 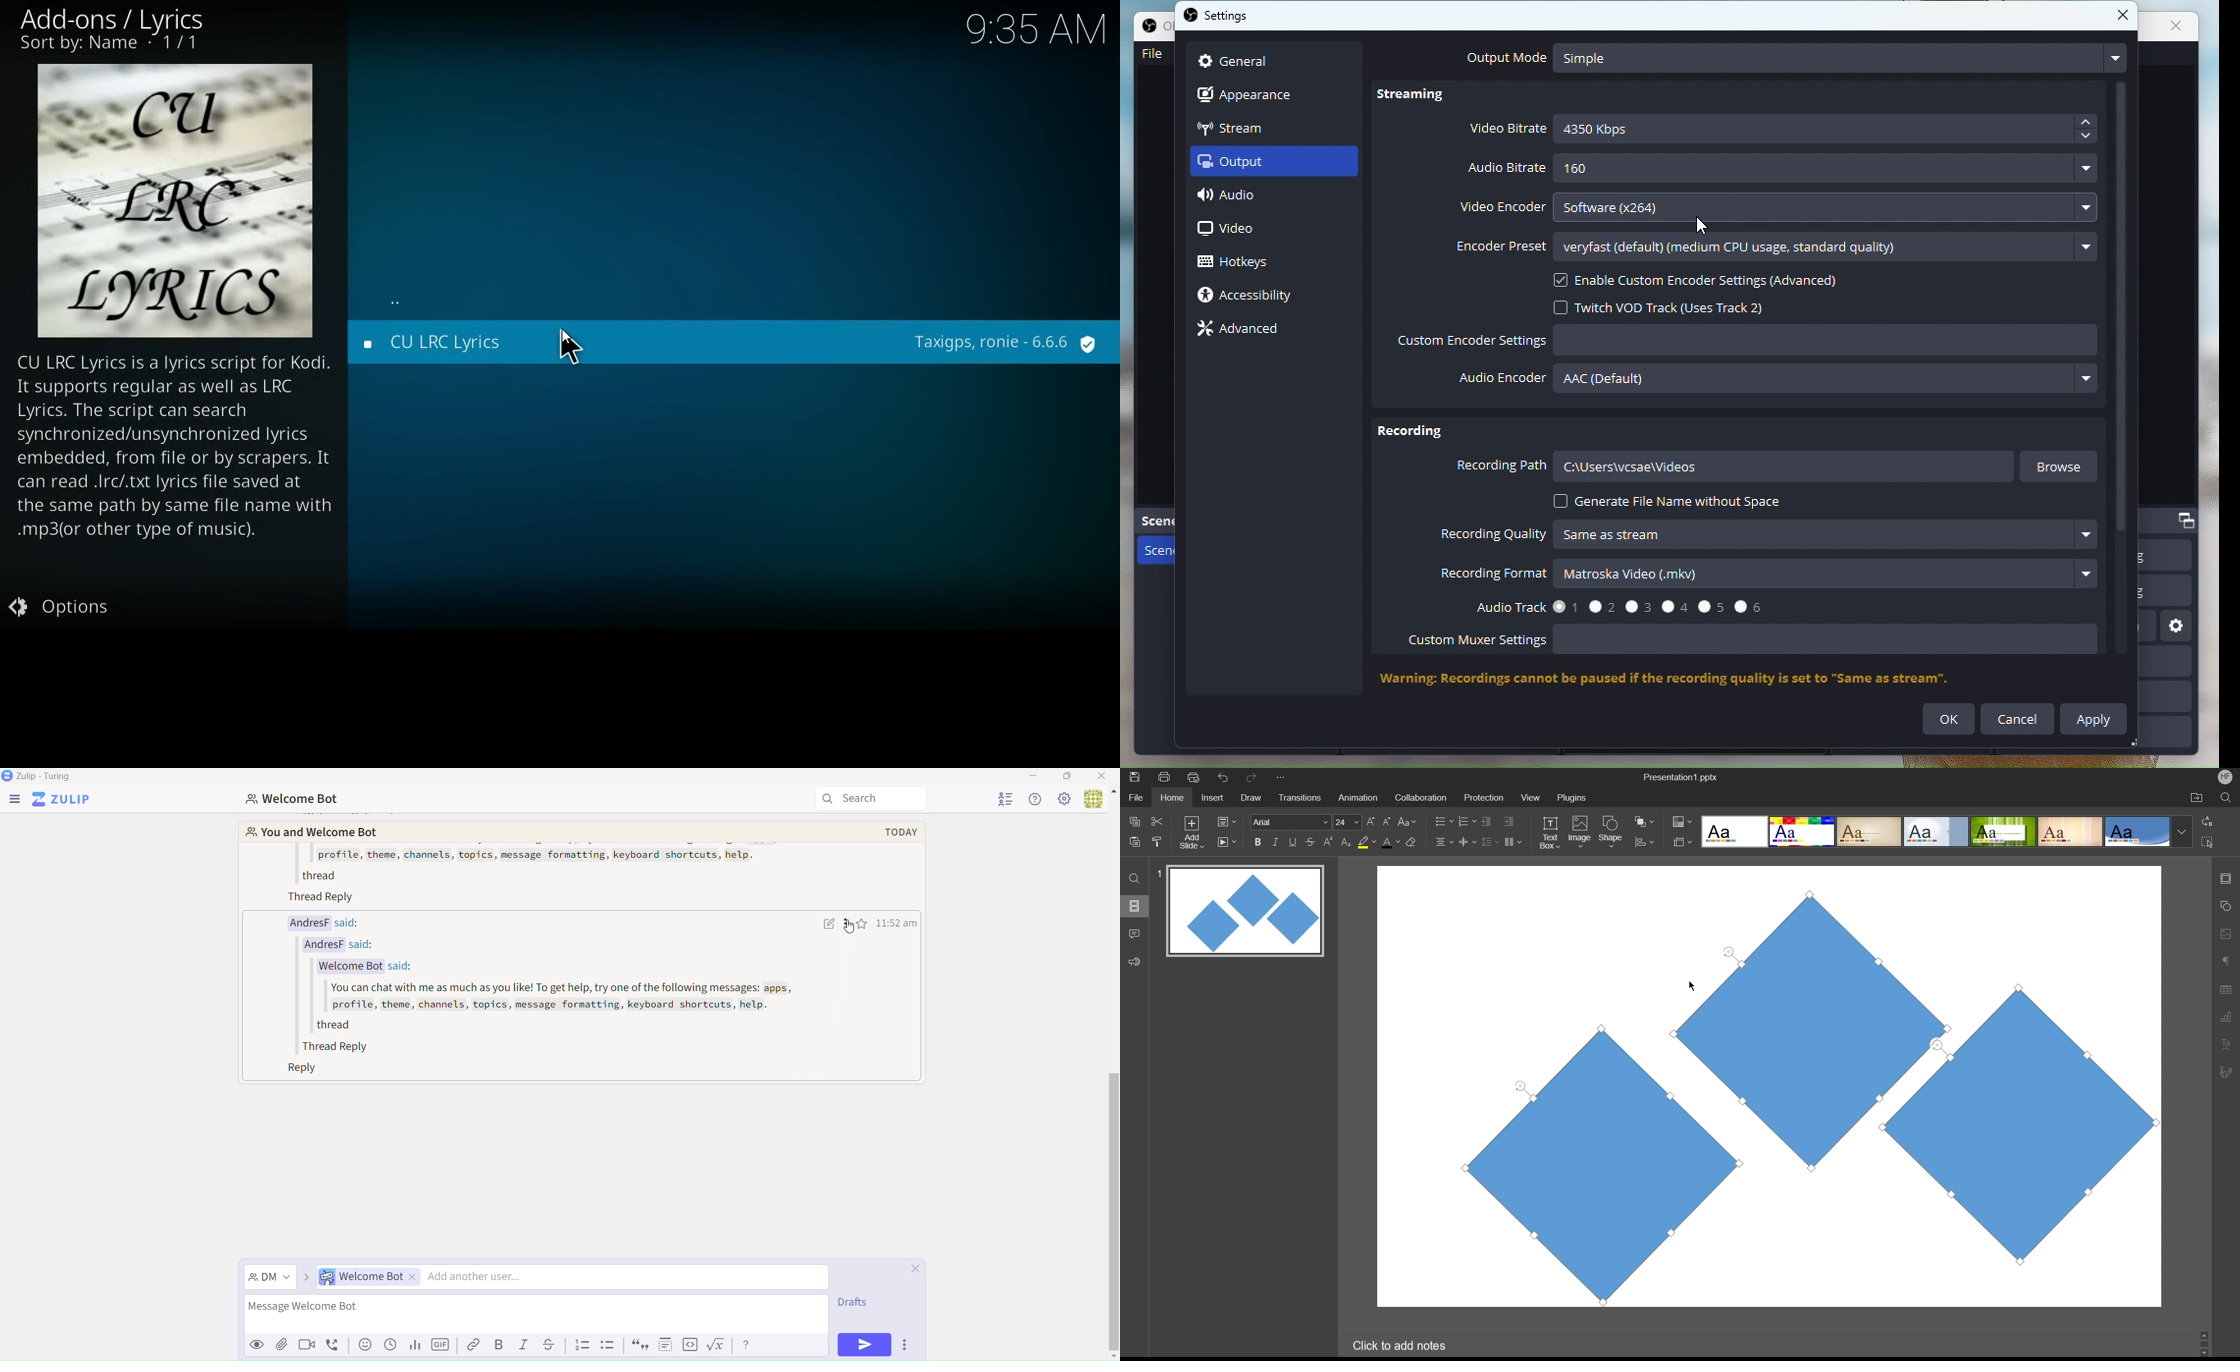 I want to click on Menu Bar, so click(x=15, y=801).